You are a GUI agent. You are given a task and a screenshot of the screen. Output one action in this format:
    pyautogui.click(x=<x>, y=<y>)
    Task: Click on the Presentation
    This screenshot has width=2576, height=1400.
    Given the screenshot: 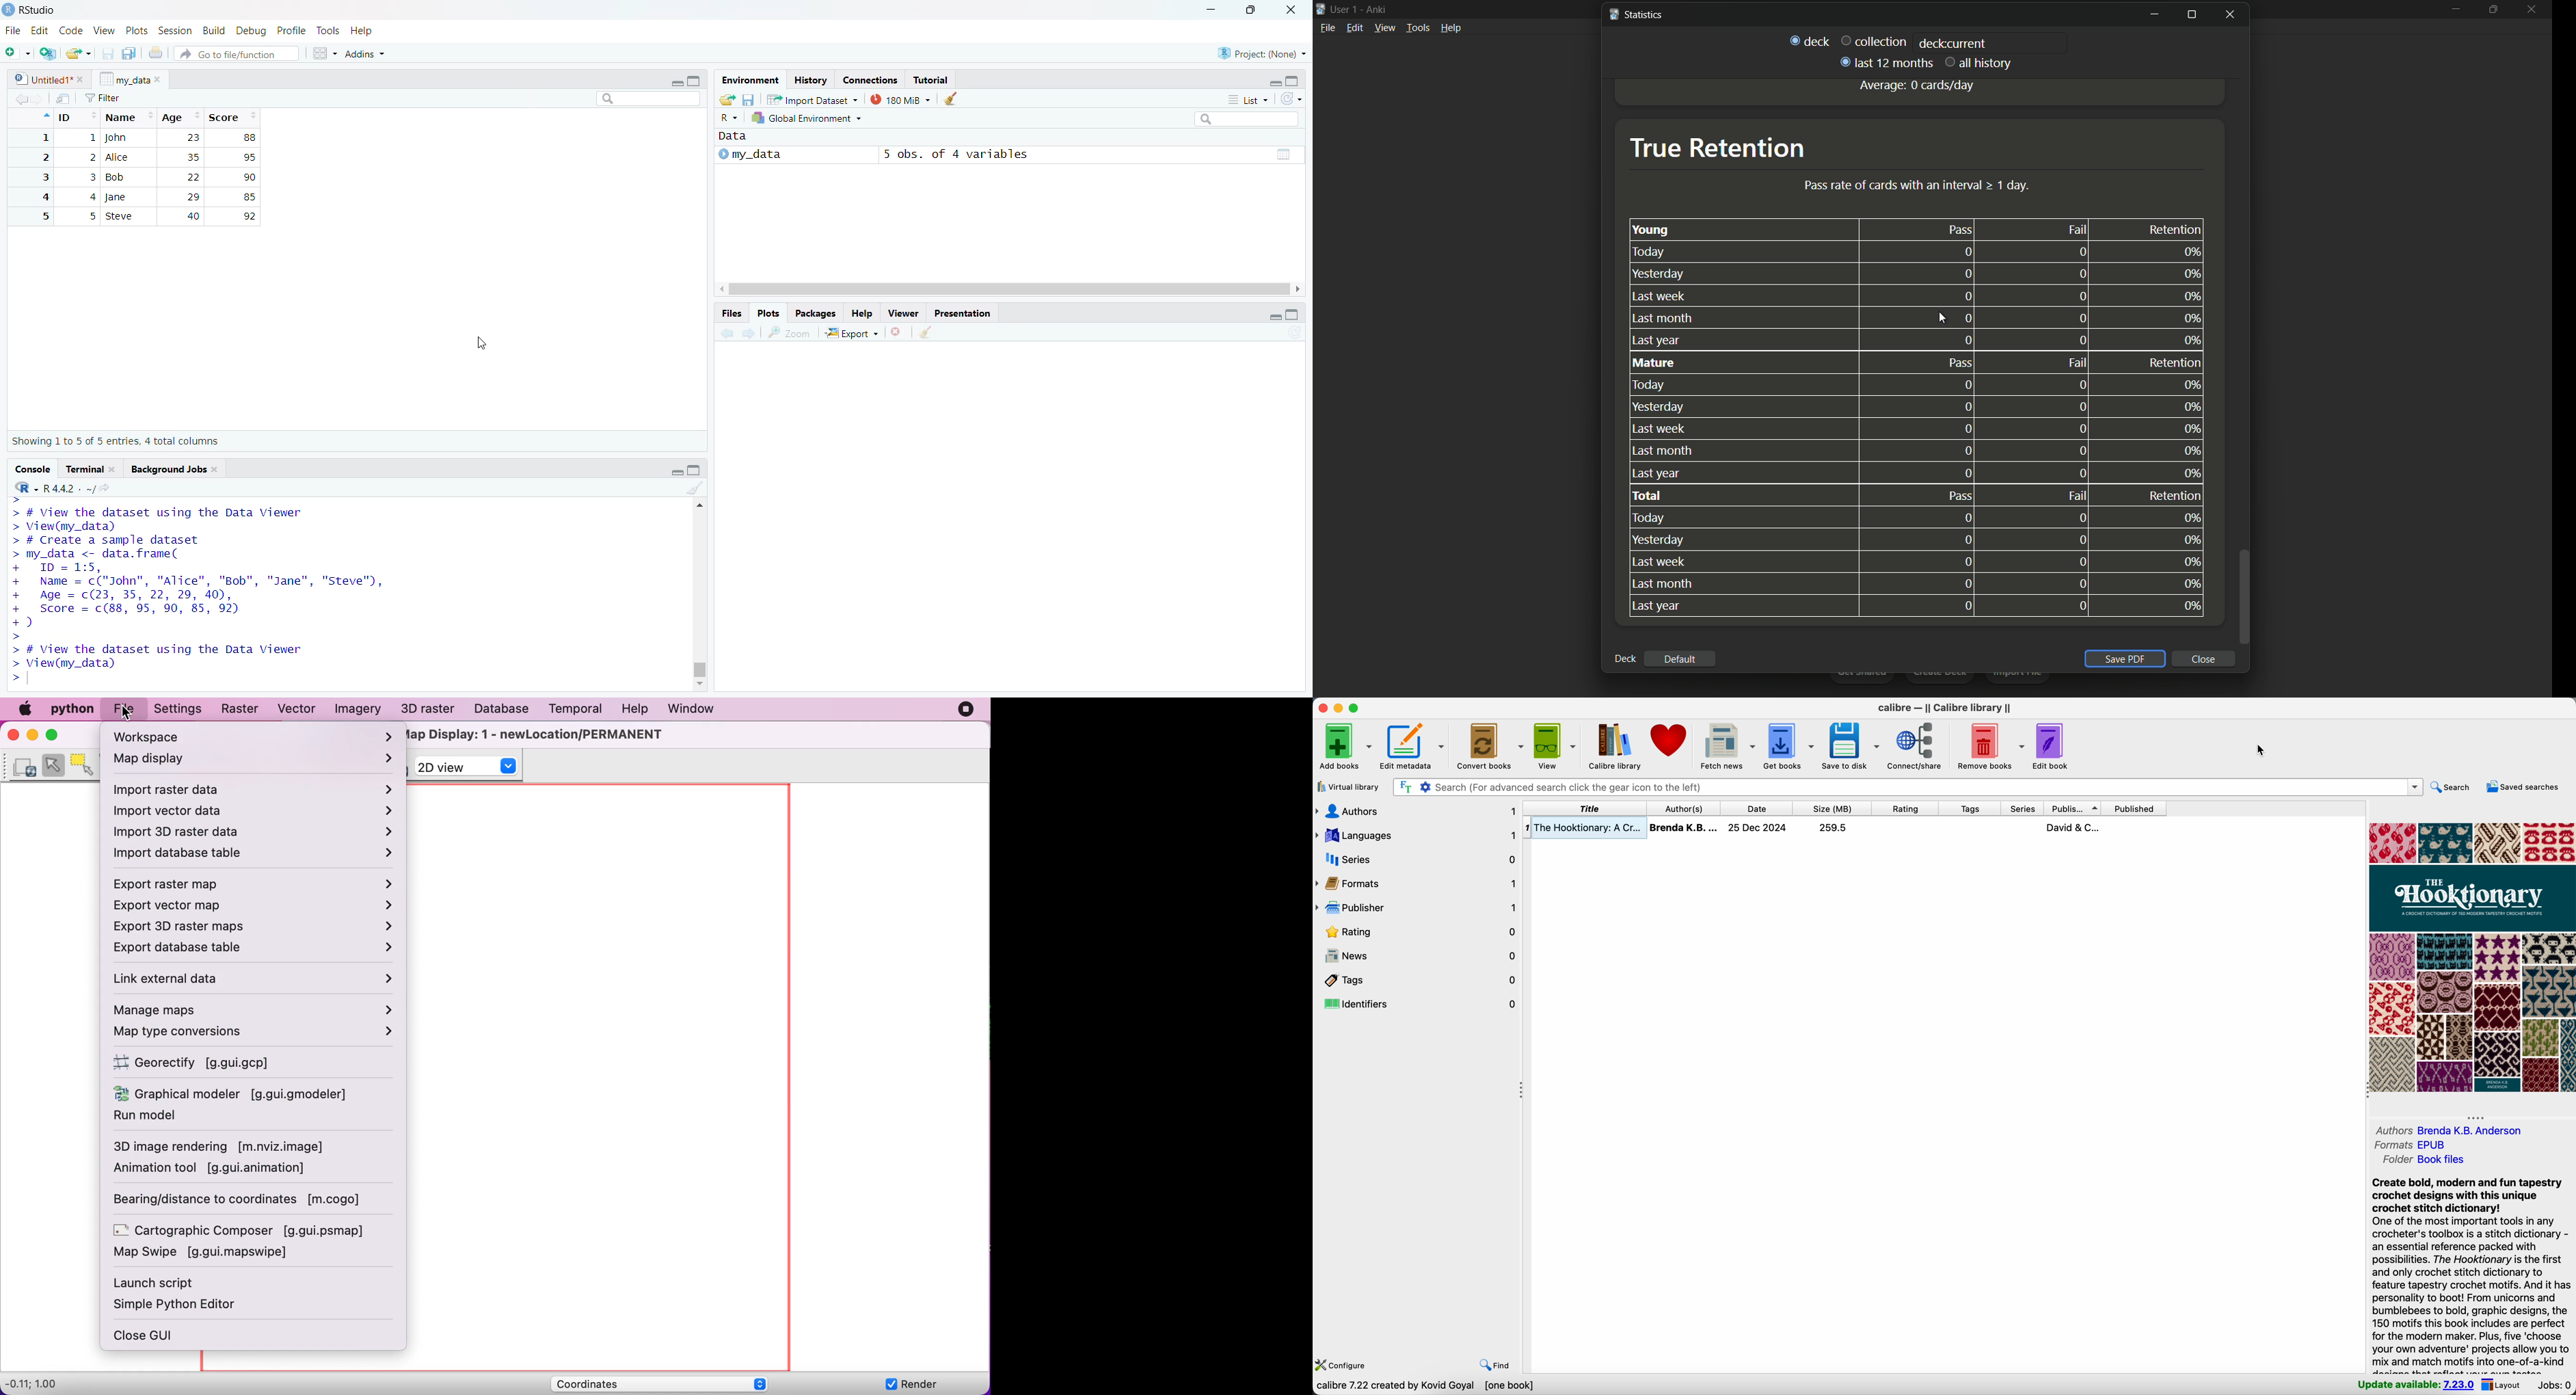 What is the action you would take?
    pyautogui.click(x=961, y=312)
    